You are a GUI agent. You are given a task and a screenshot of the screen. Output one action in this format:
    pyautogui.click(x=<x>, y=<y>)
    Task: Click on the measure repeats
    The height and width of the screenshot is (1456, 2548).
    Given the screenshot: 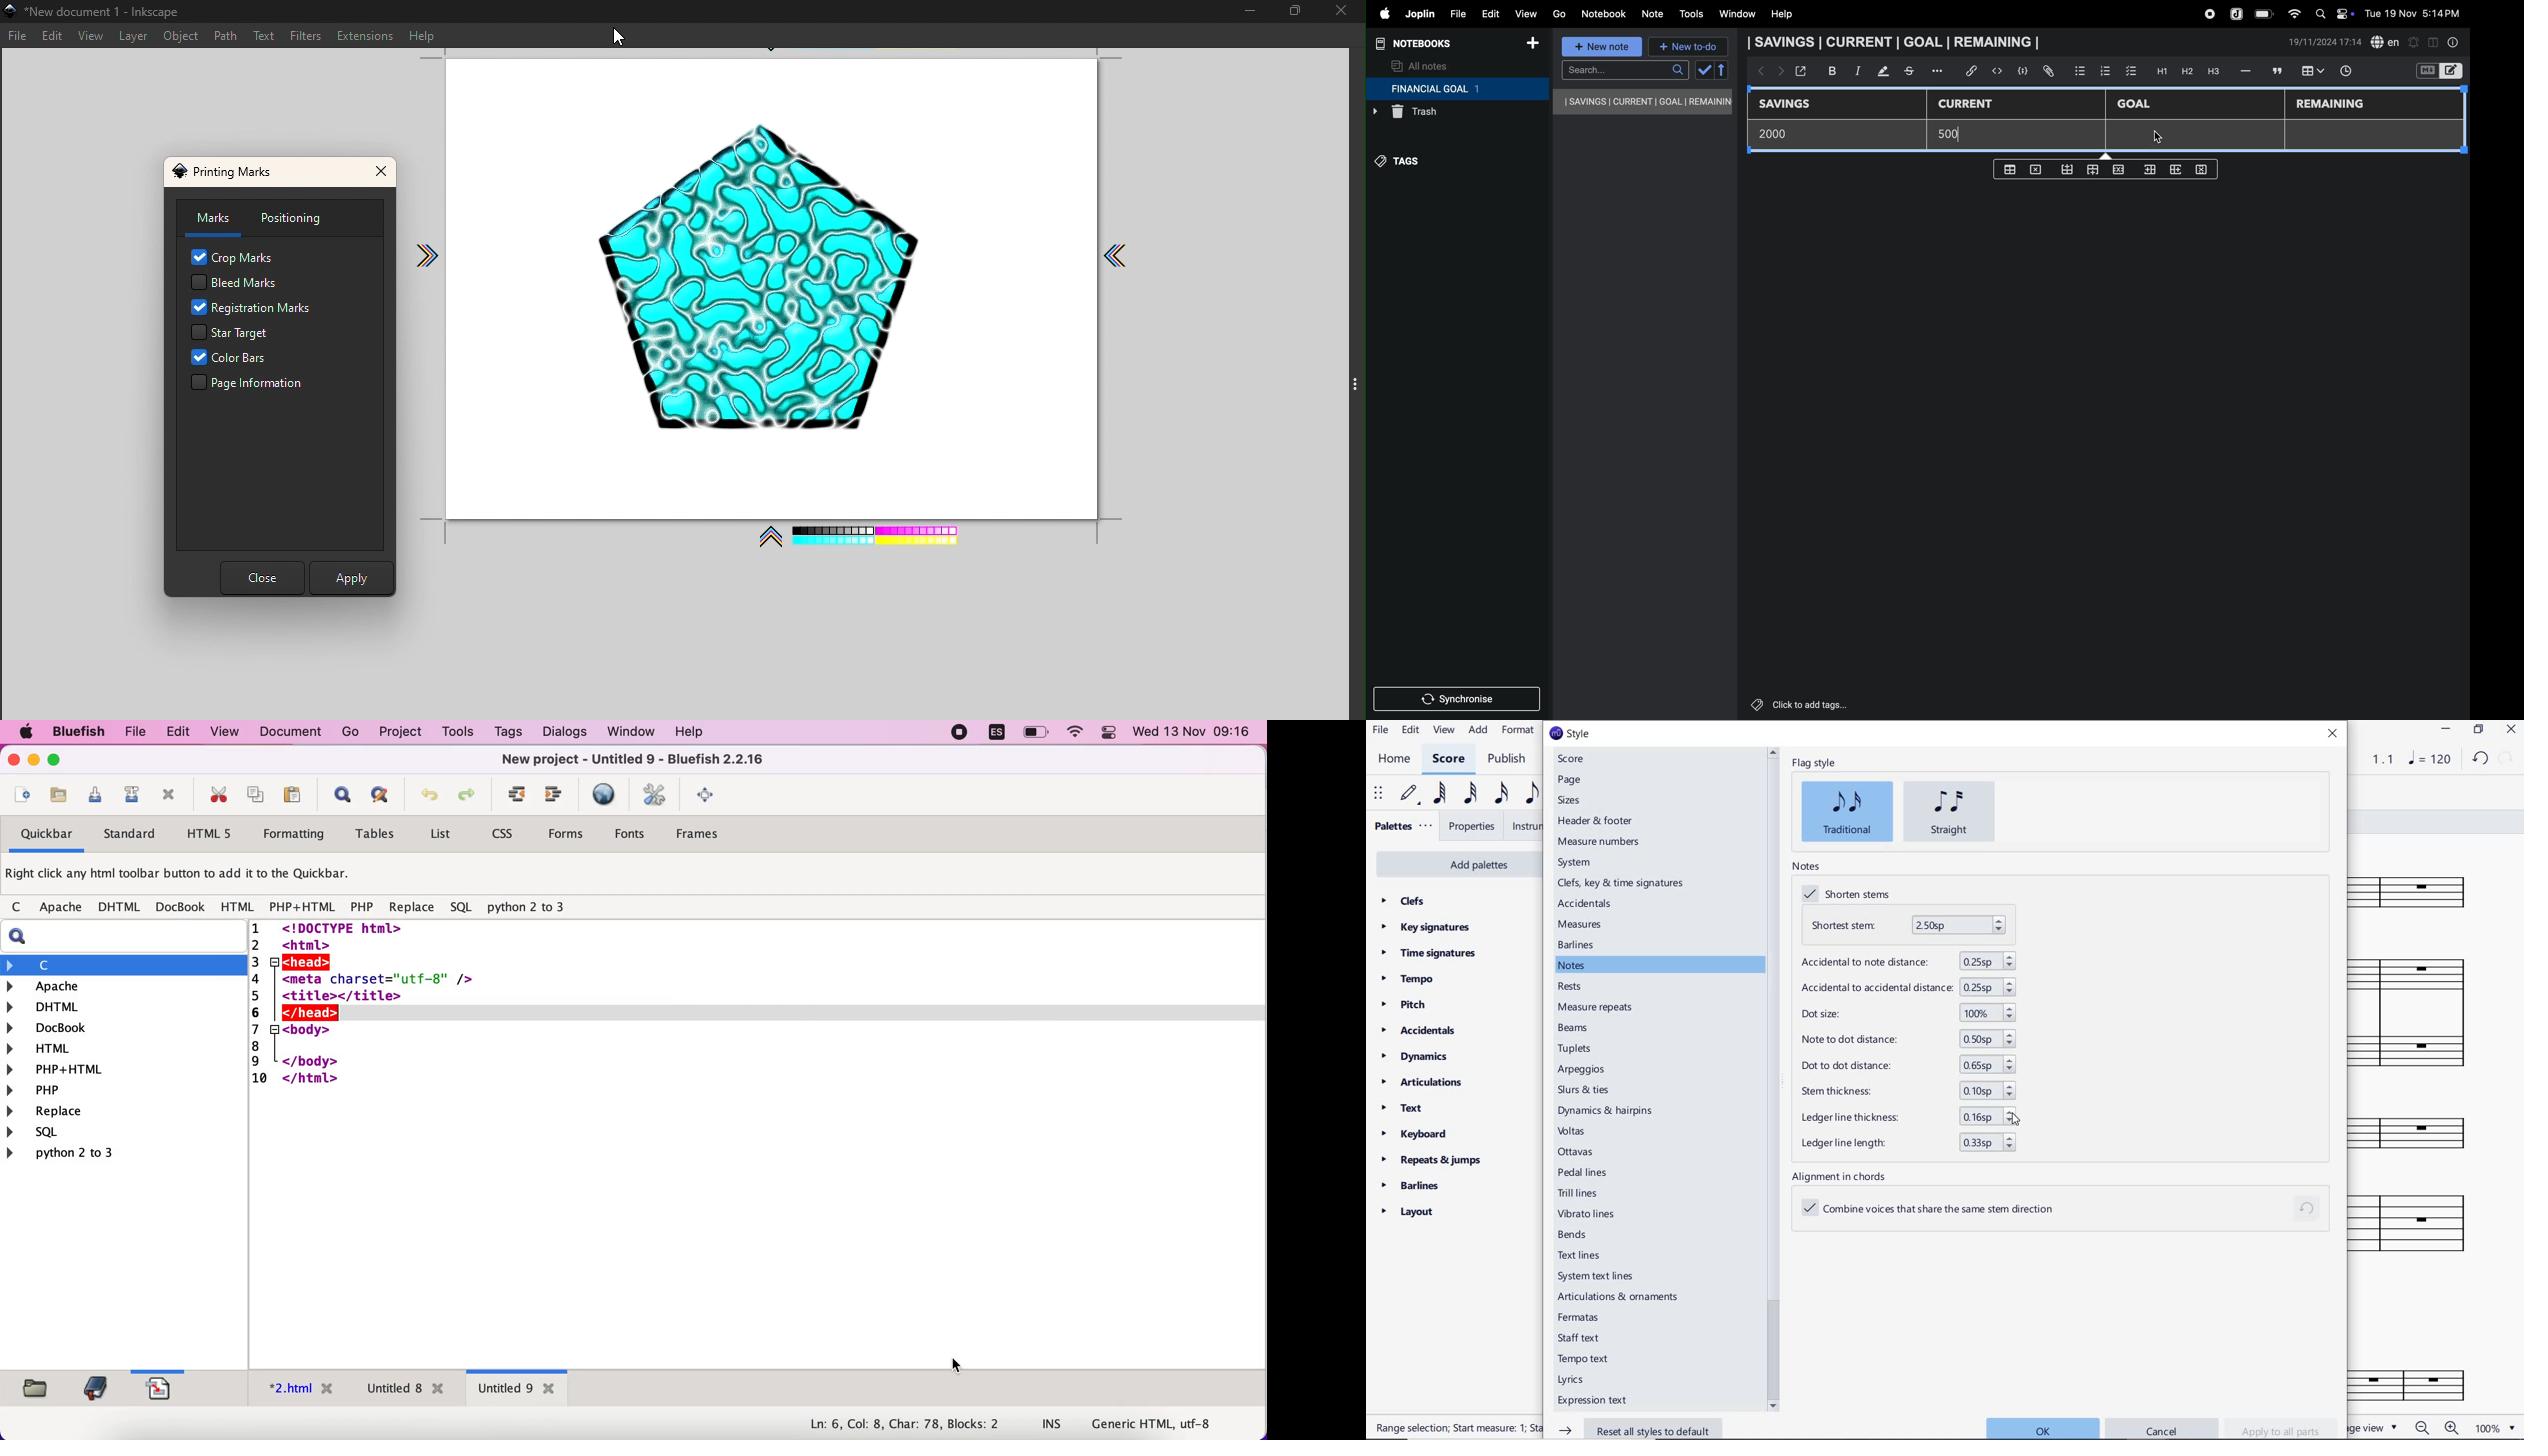 What is the action you would take?
    pyautogui.click(x=1596, y=1008)
    